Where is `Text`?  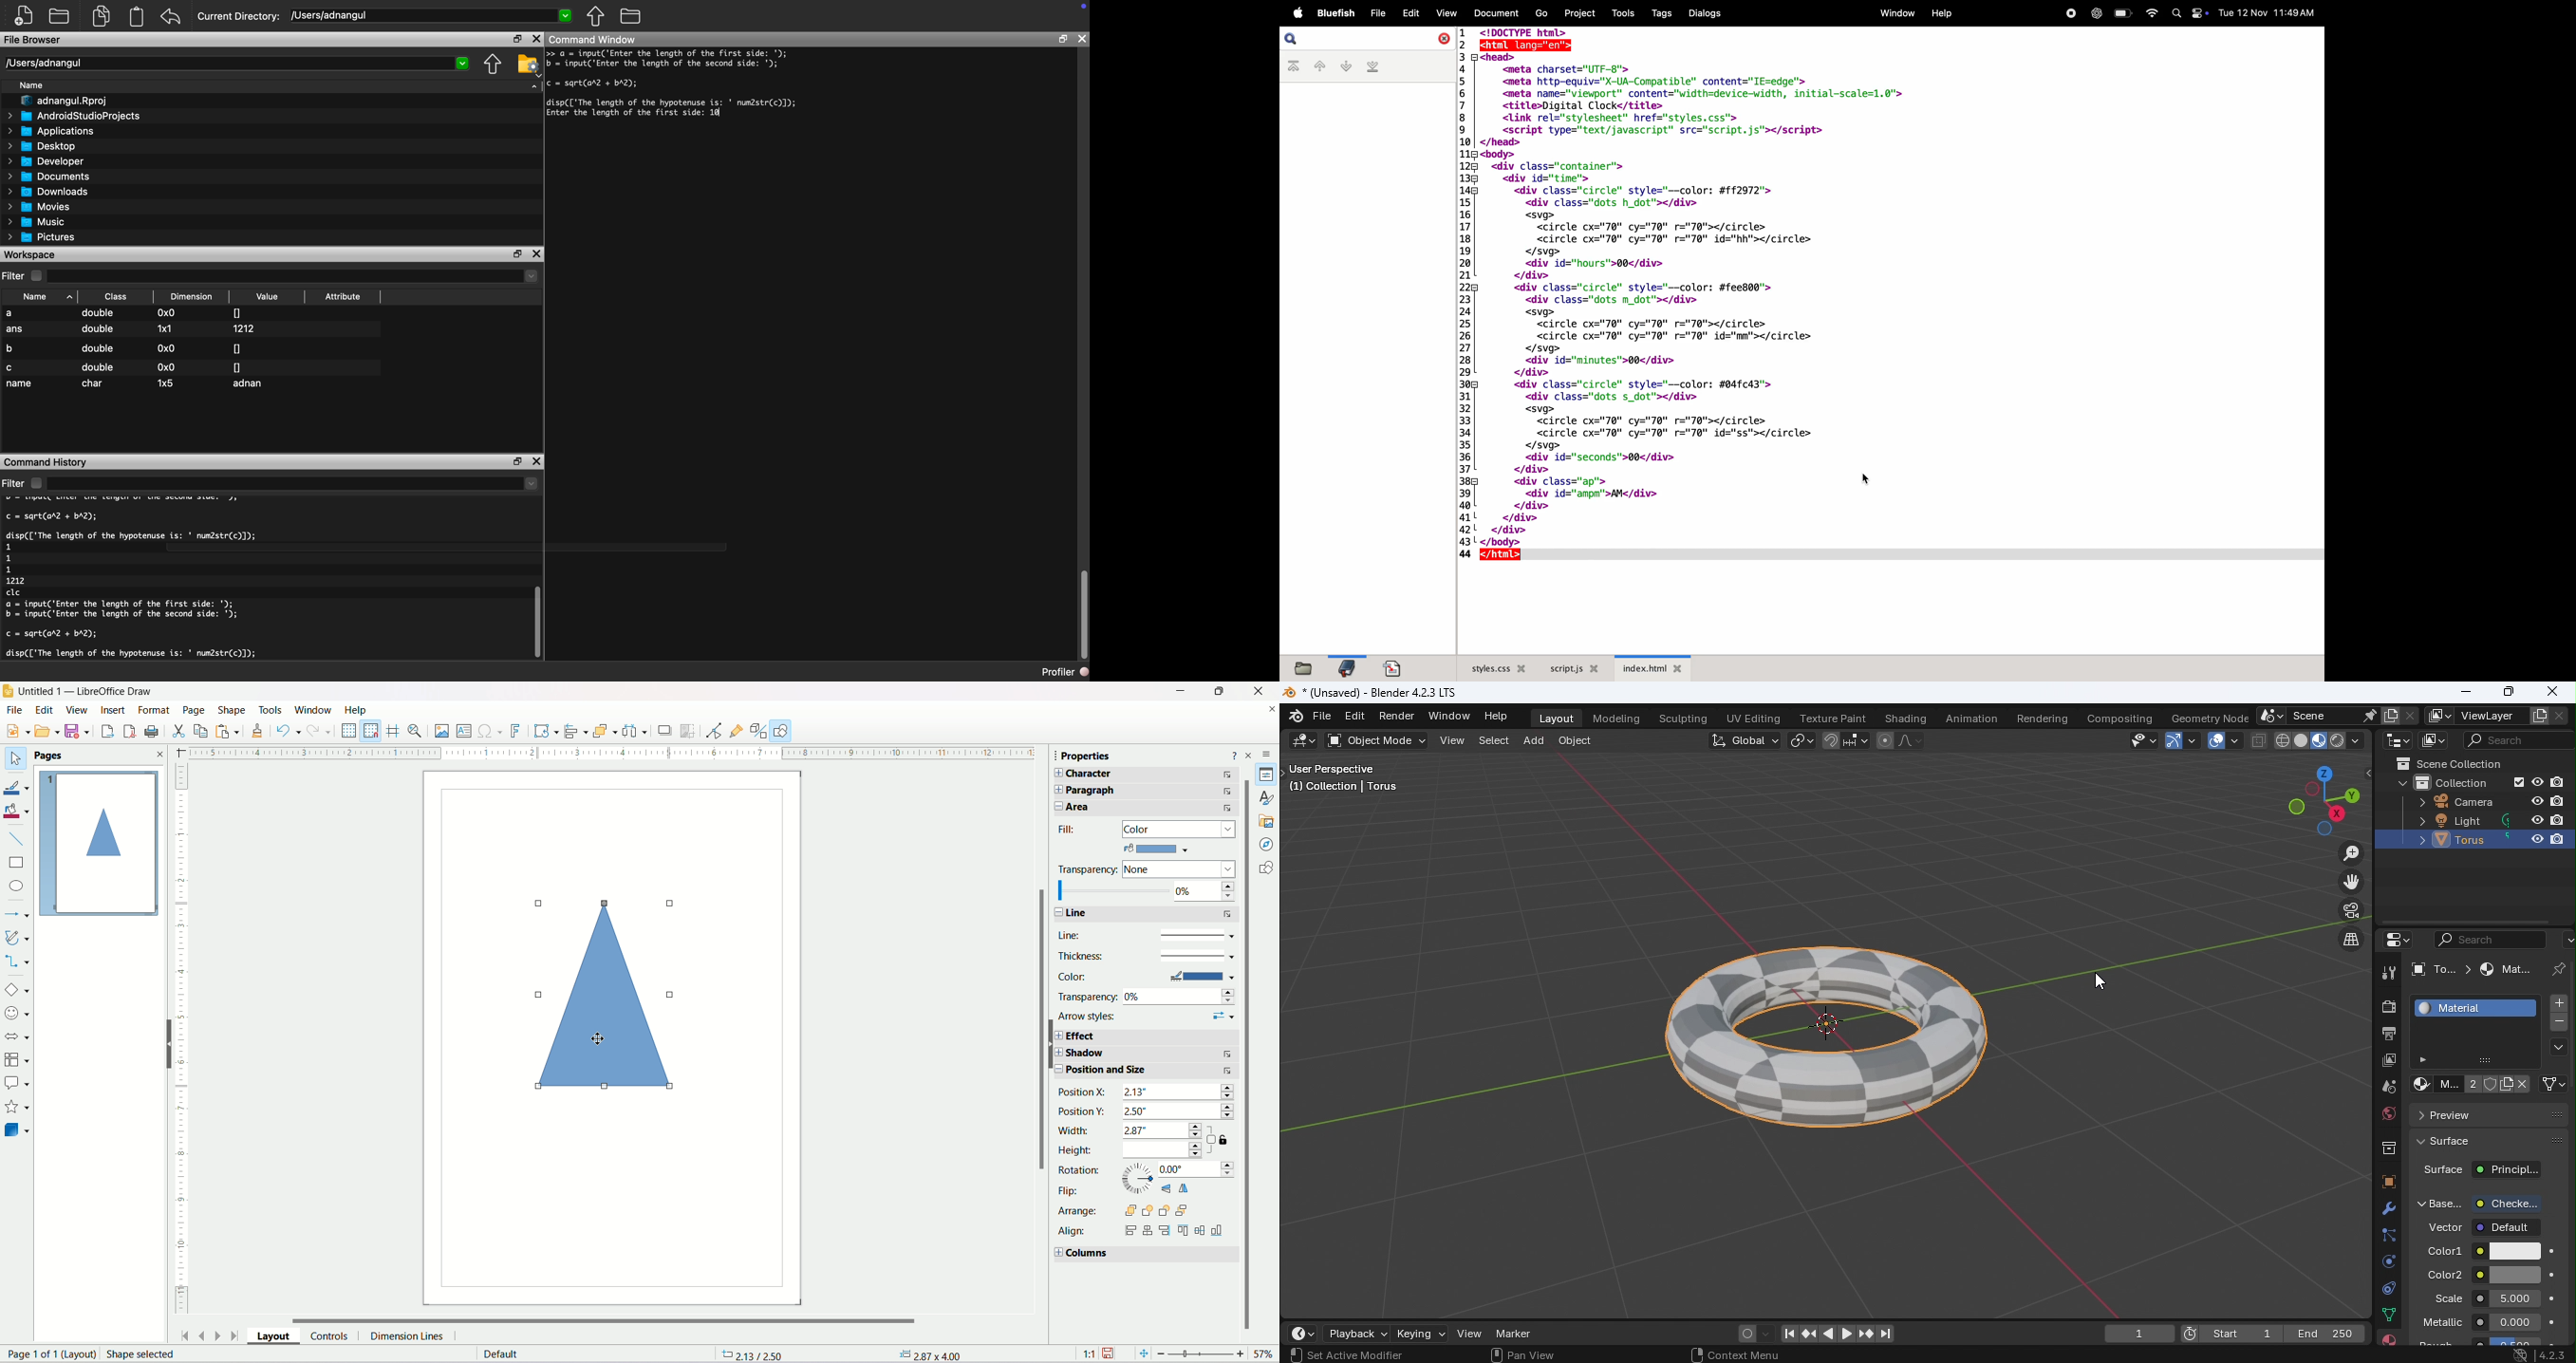
Text is located at coordinates (930, 1355).